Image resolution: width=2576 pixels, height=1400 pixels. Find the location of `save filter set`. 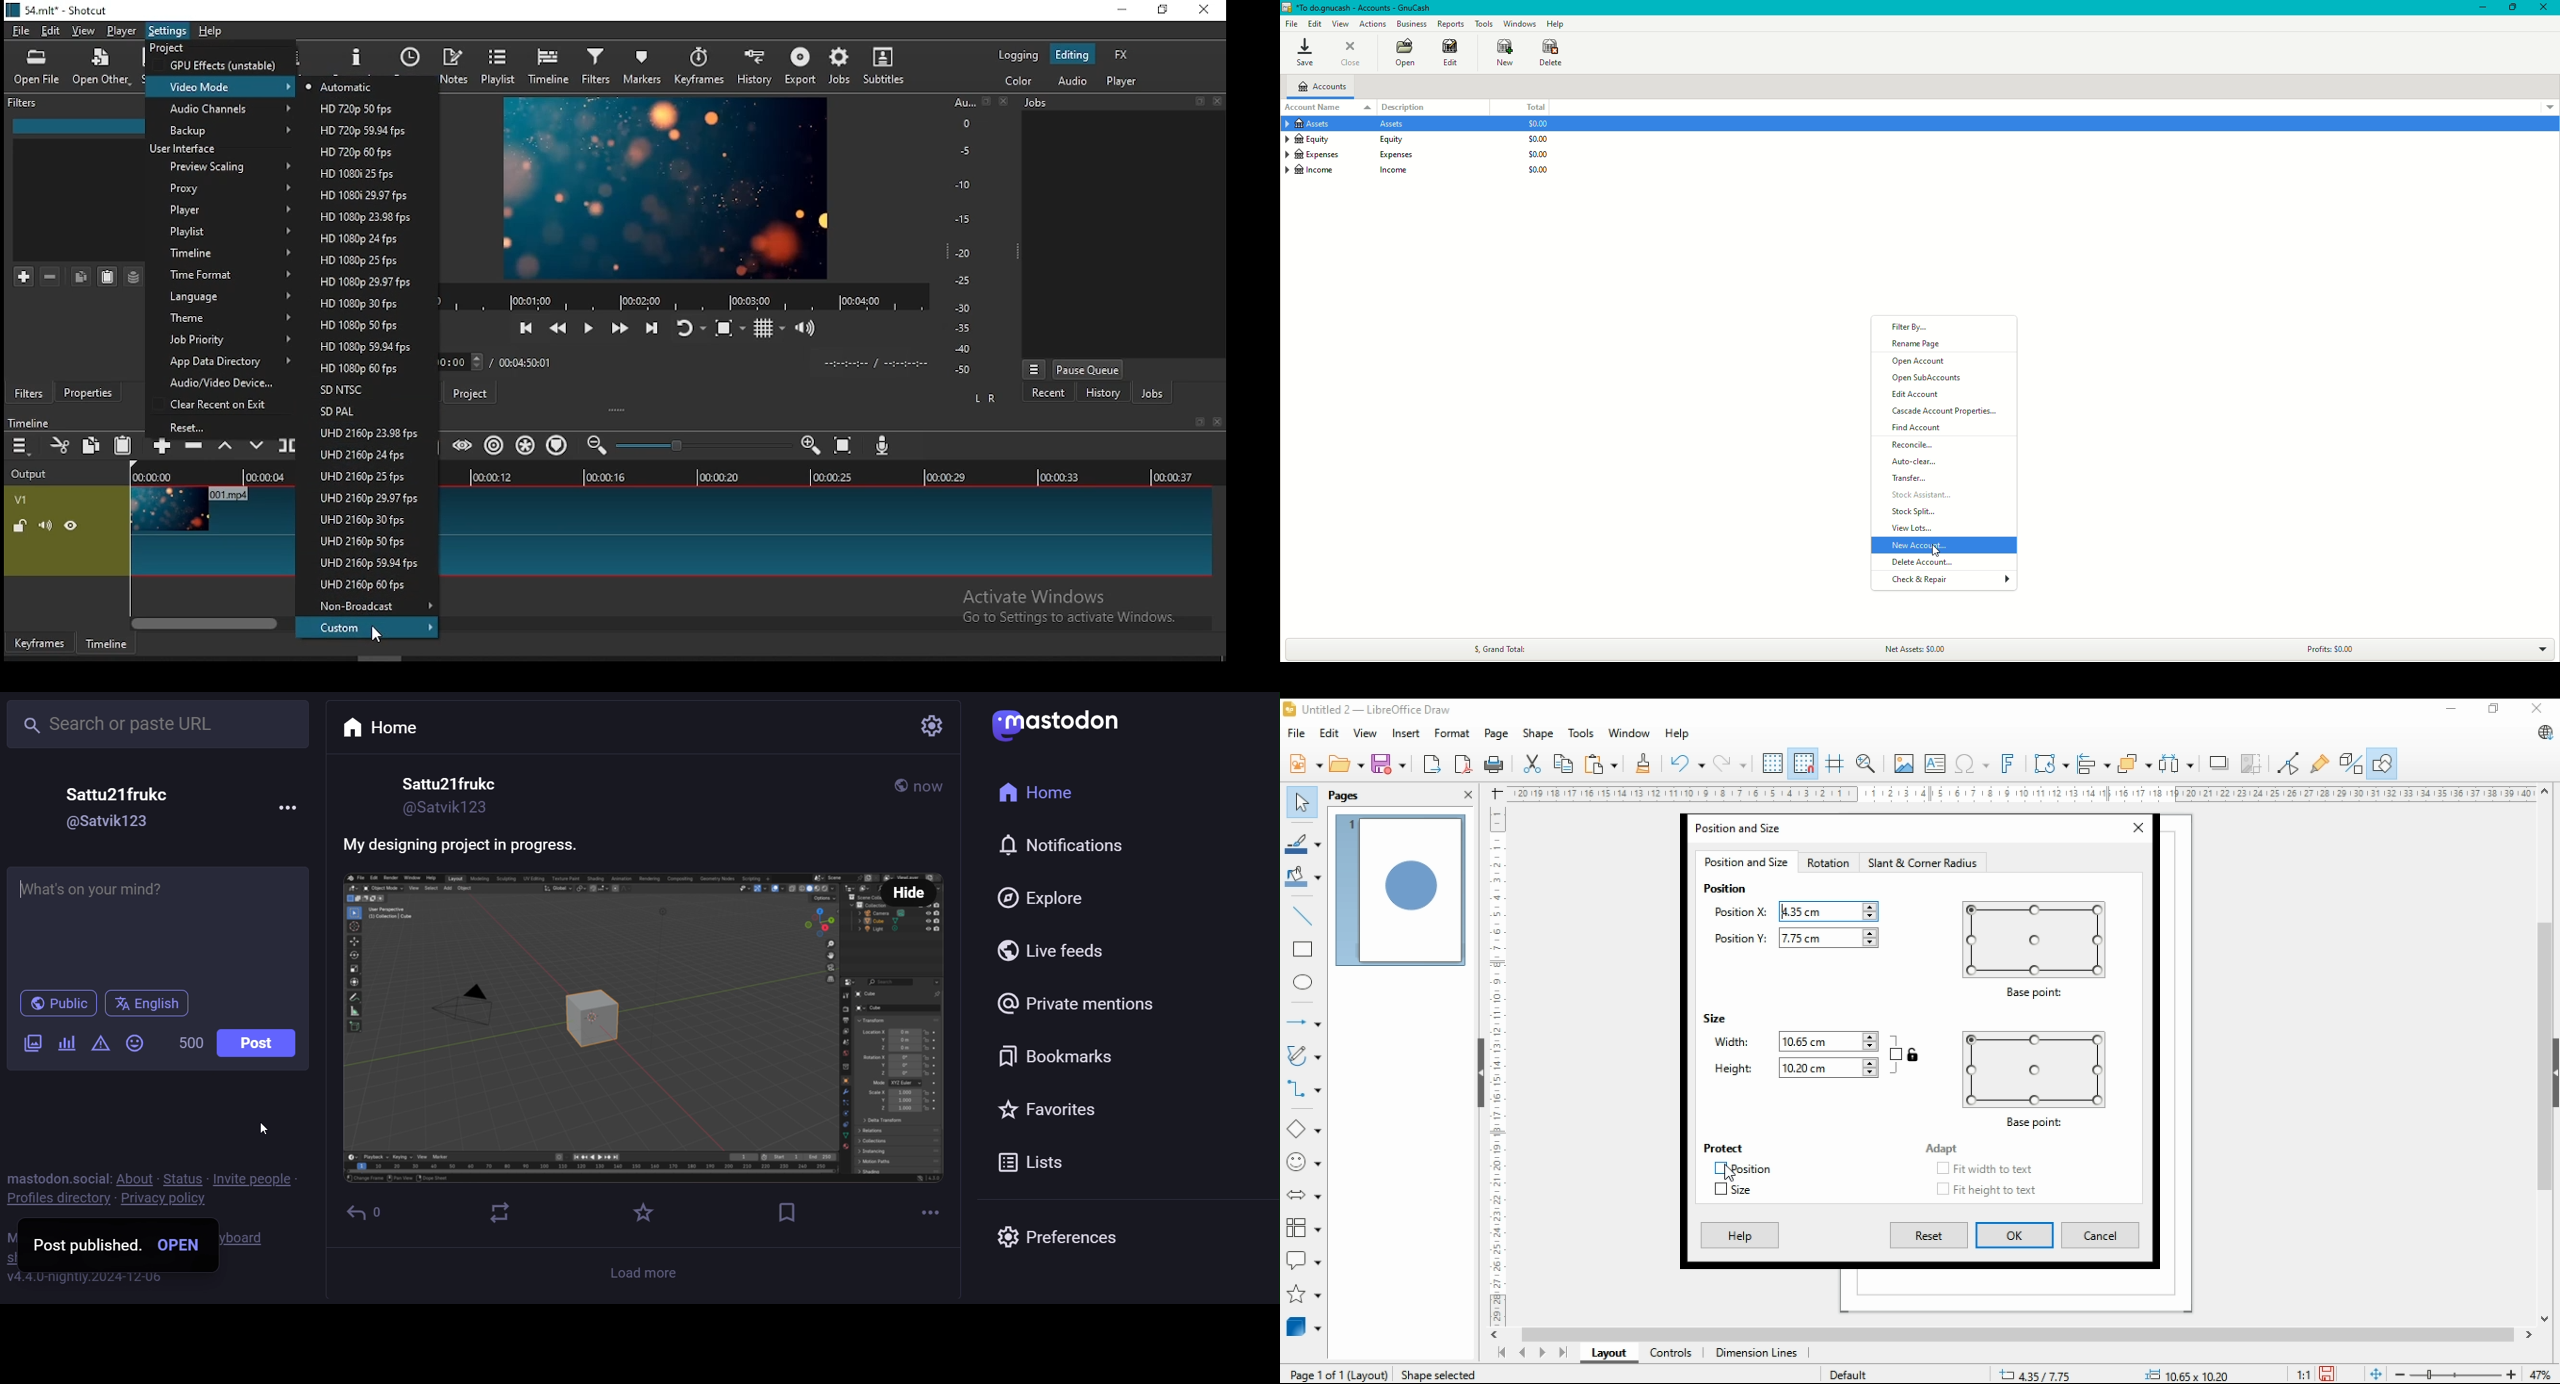

save filter set is located at coordinates (134, 277).